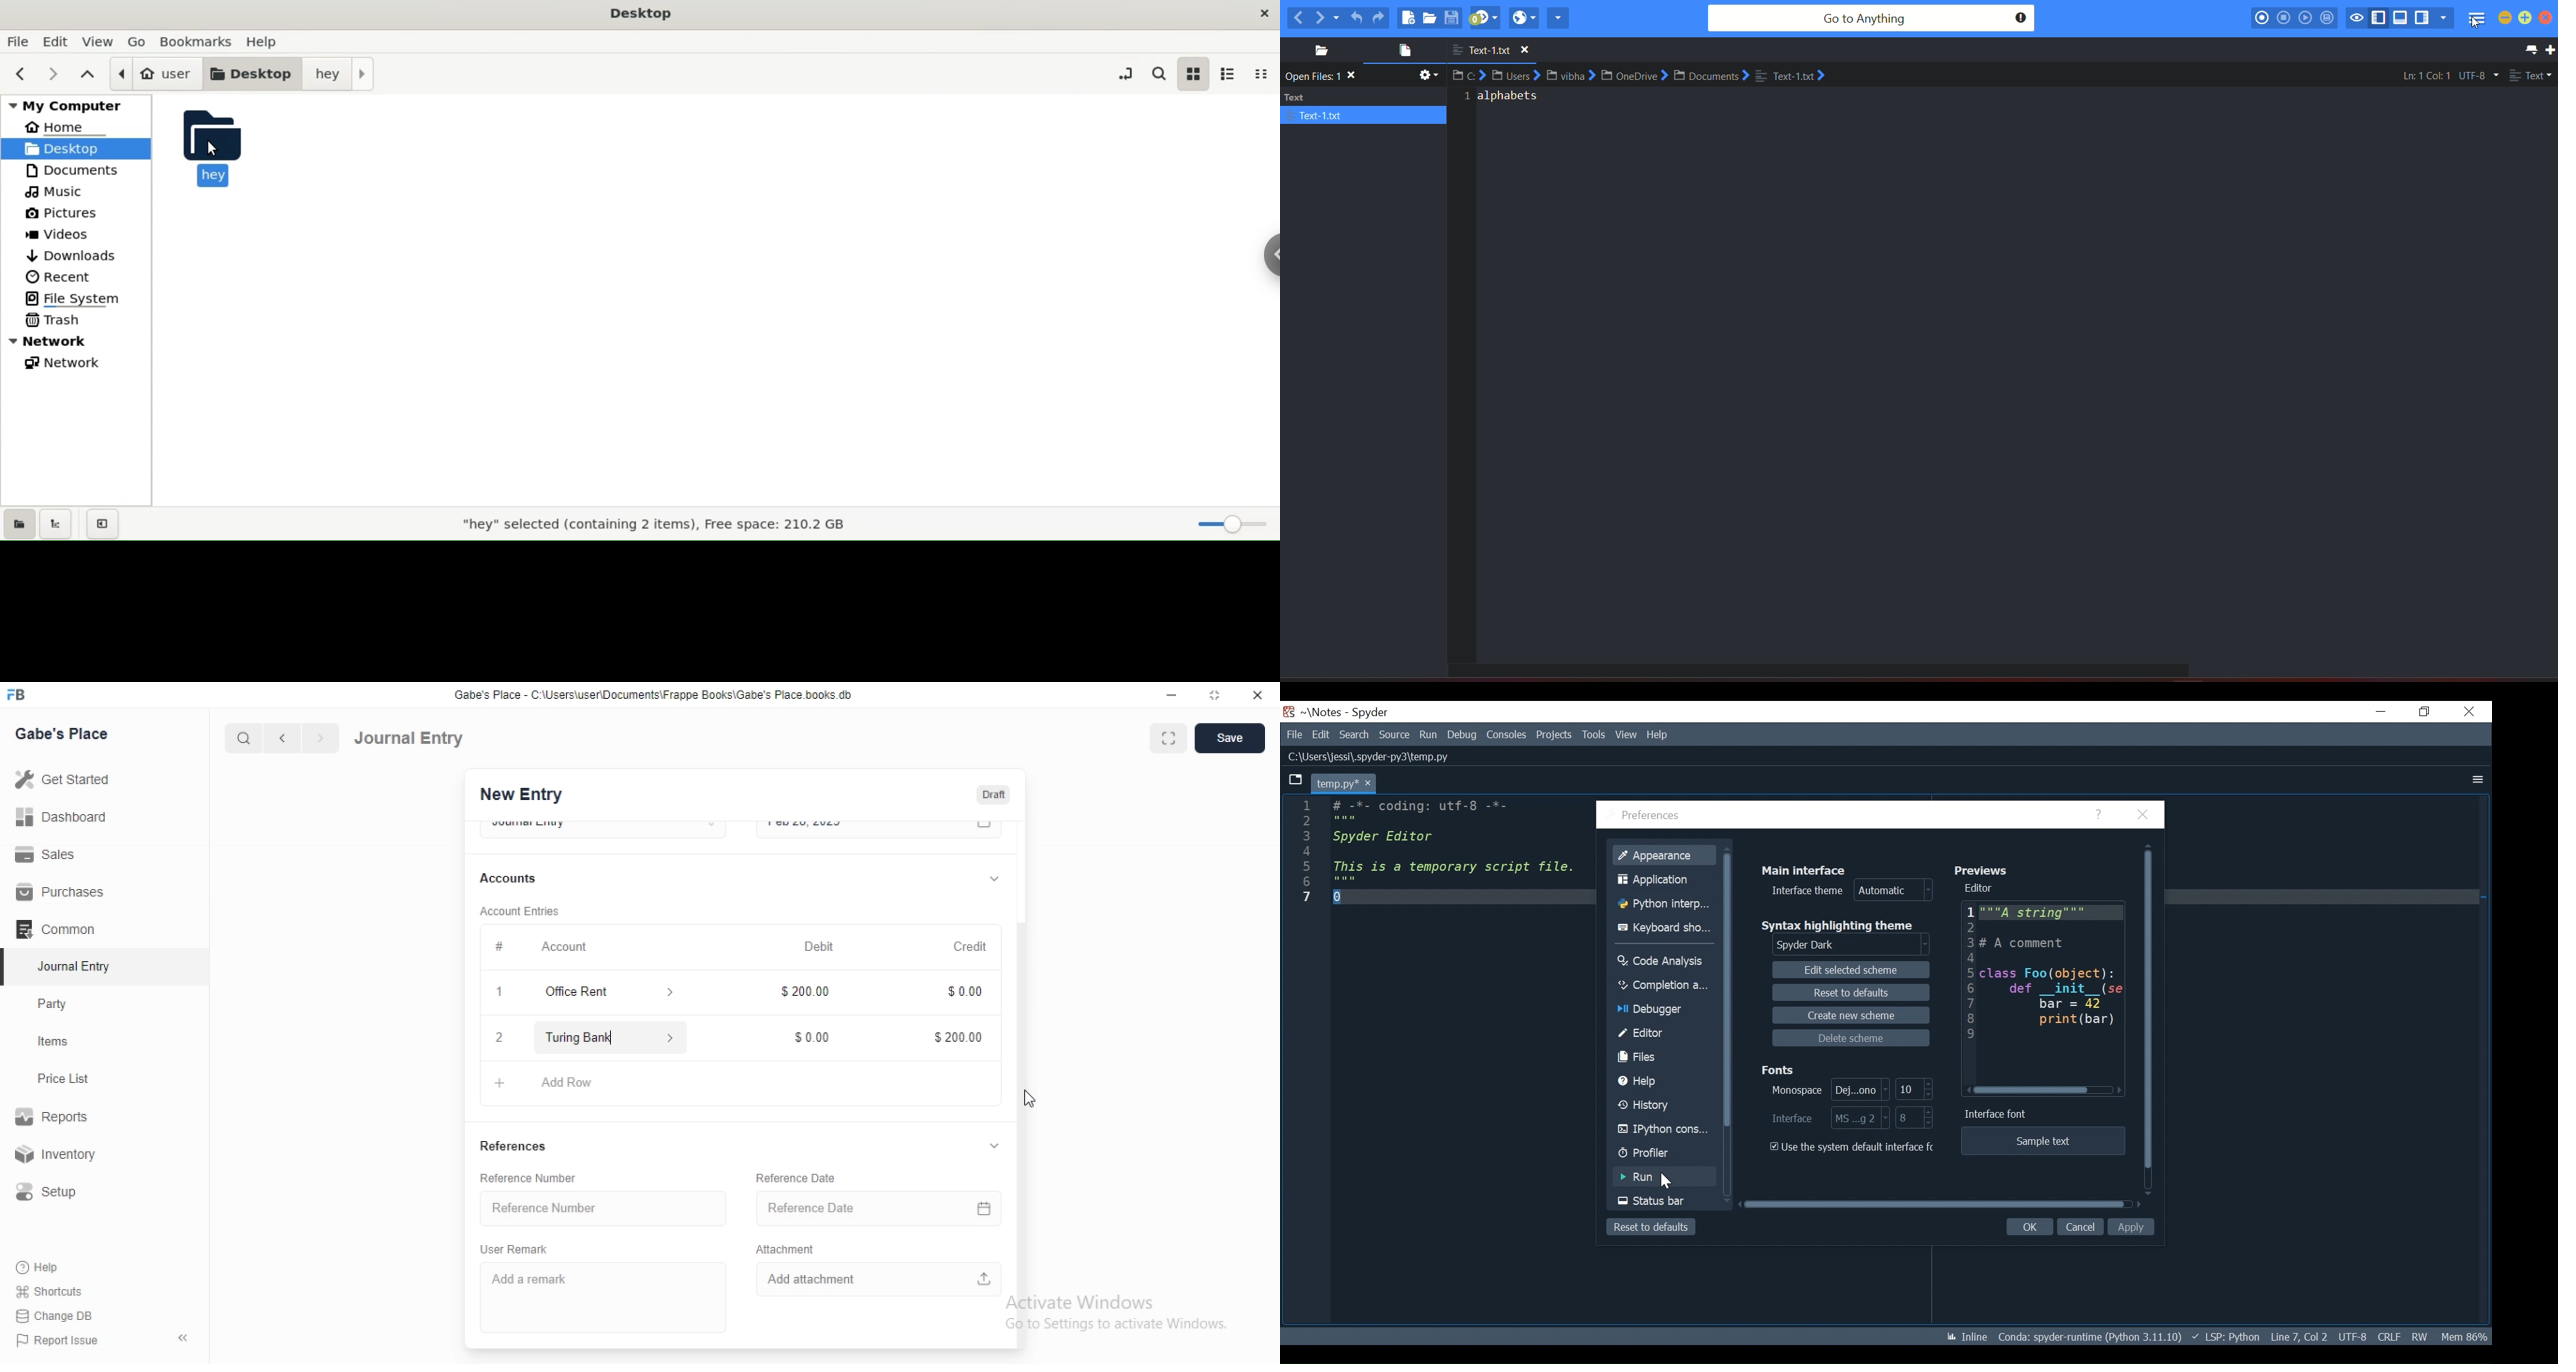 The width and height of the screenshot is (2576, 1372). I want to click on User Remark., so click(510, 1248).